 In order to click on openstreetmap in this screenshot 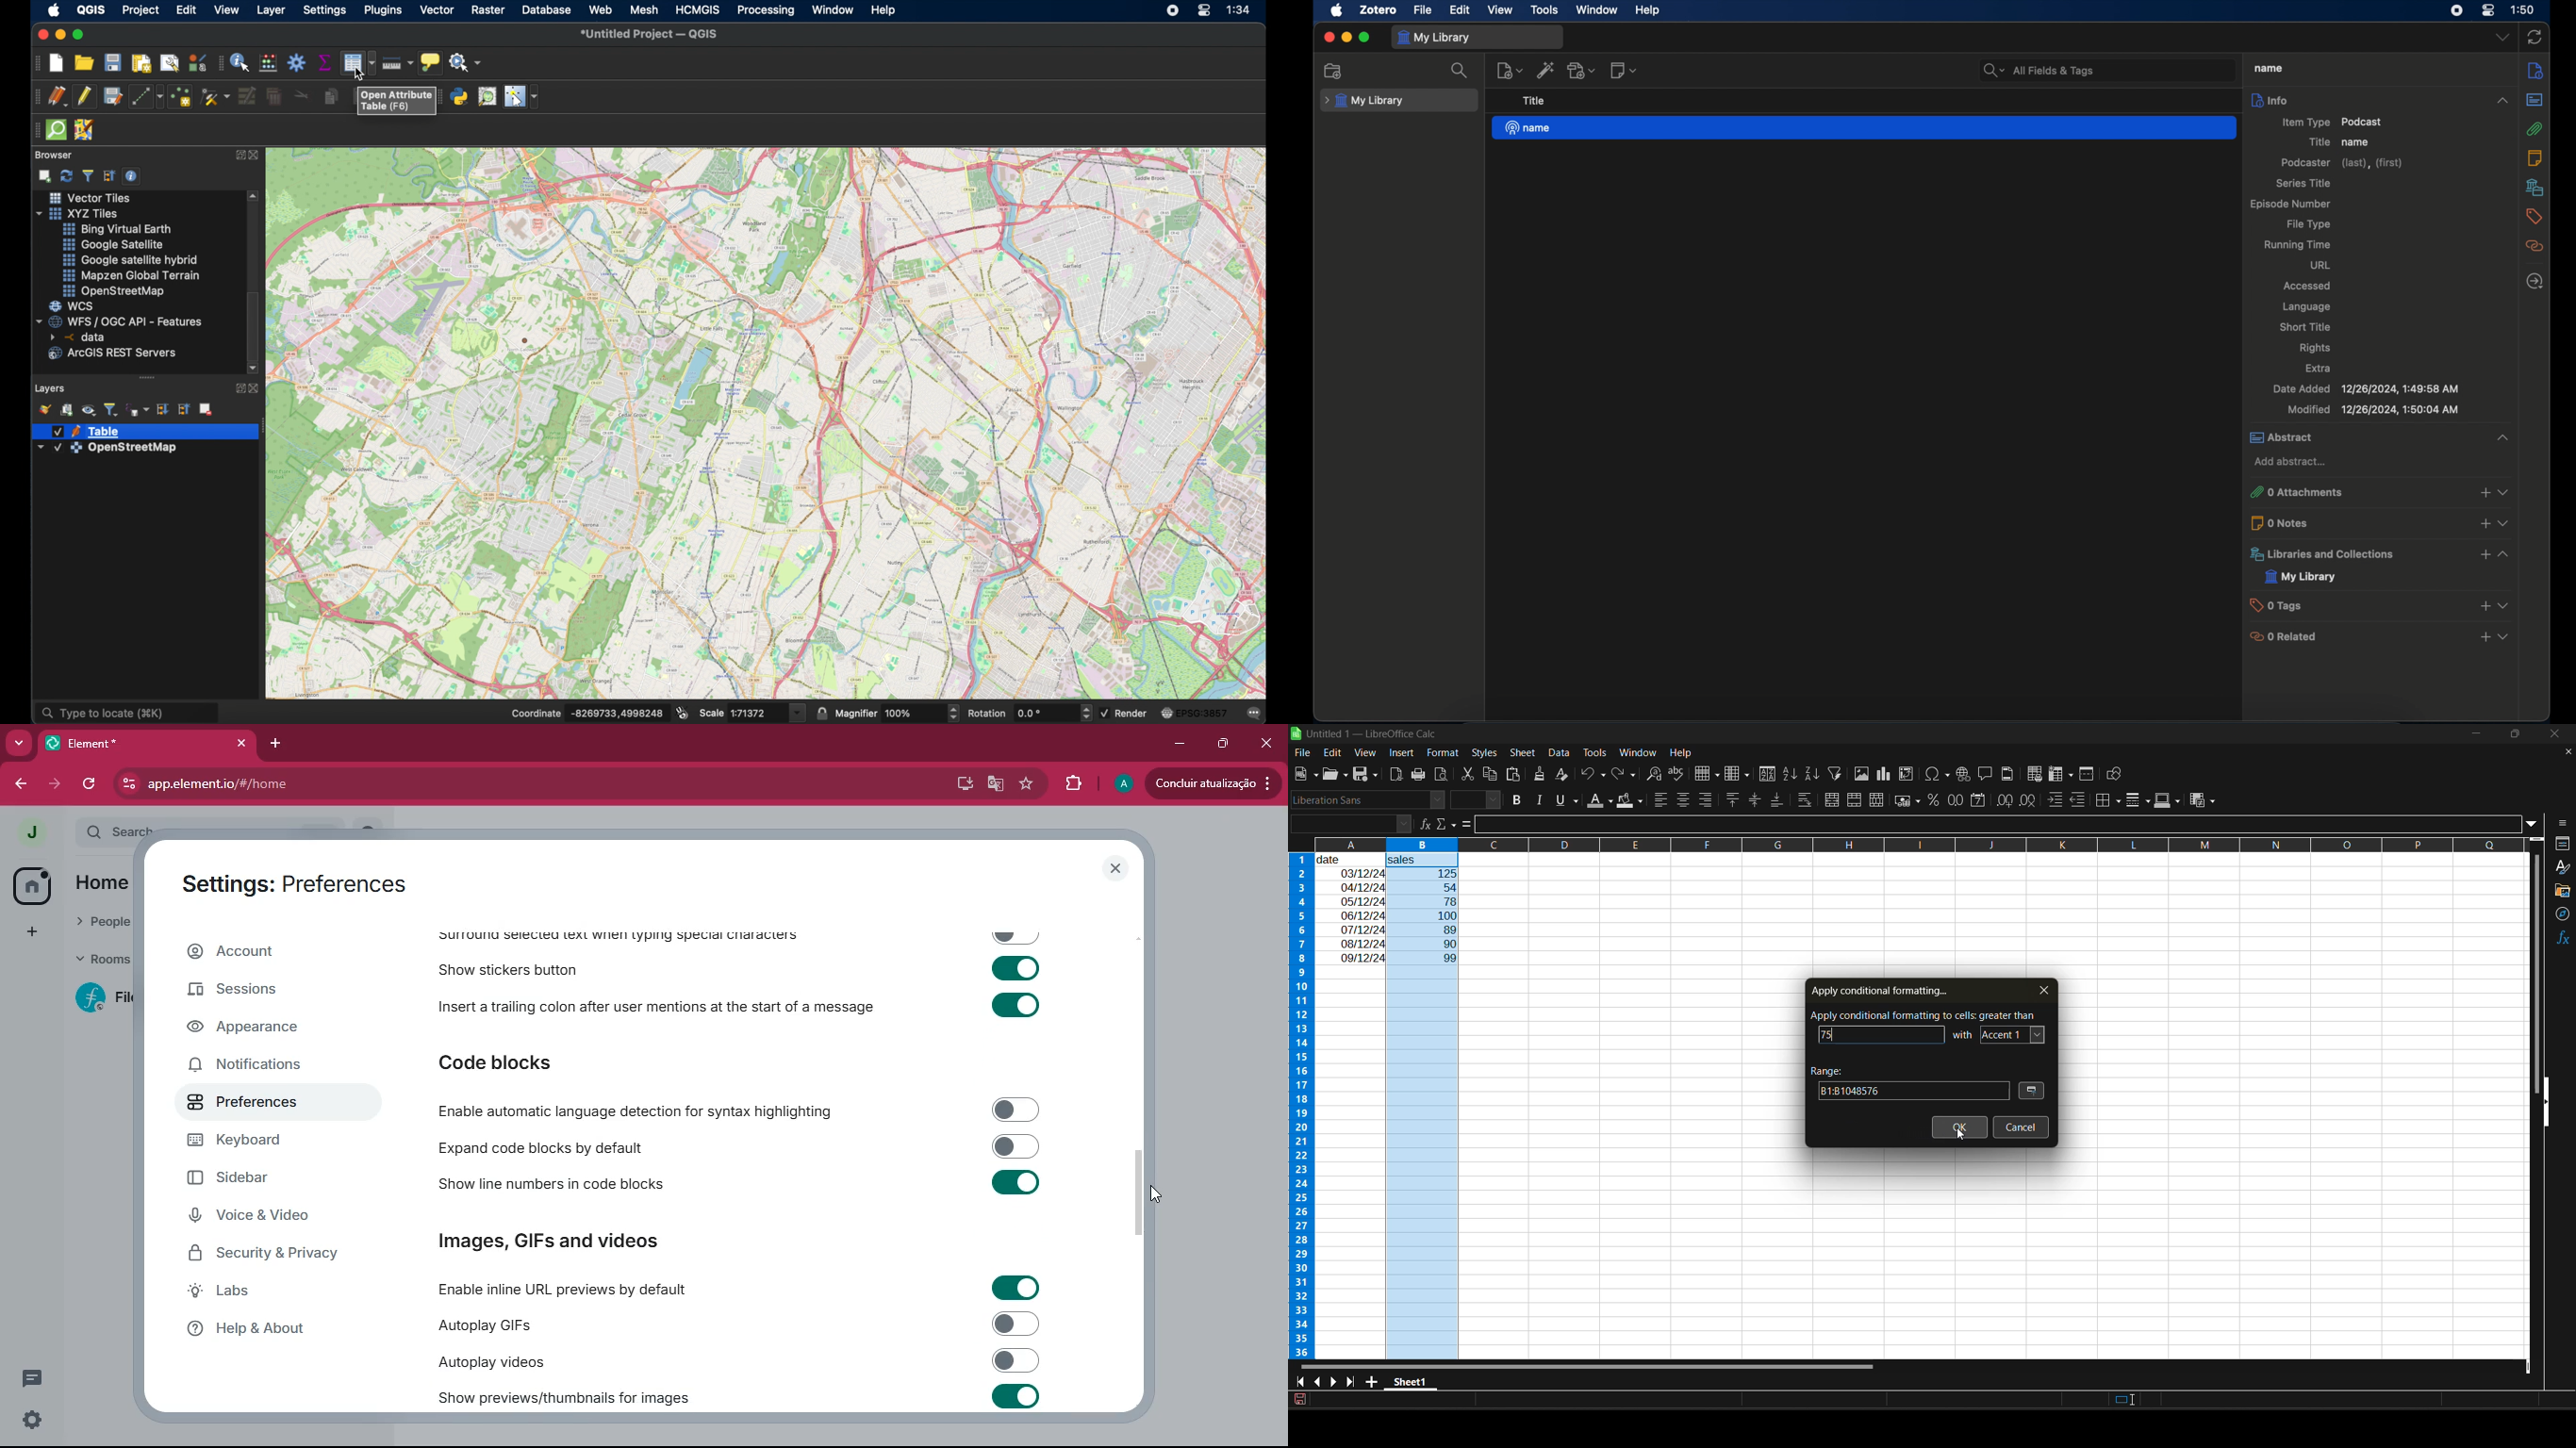, I will do `click(766, 424)`.